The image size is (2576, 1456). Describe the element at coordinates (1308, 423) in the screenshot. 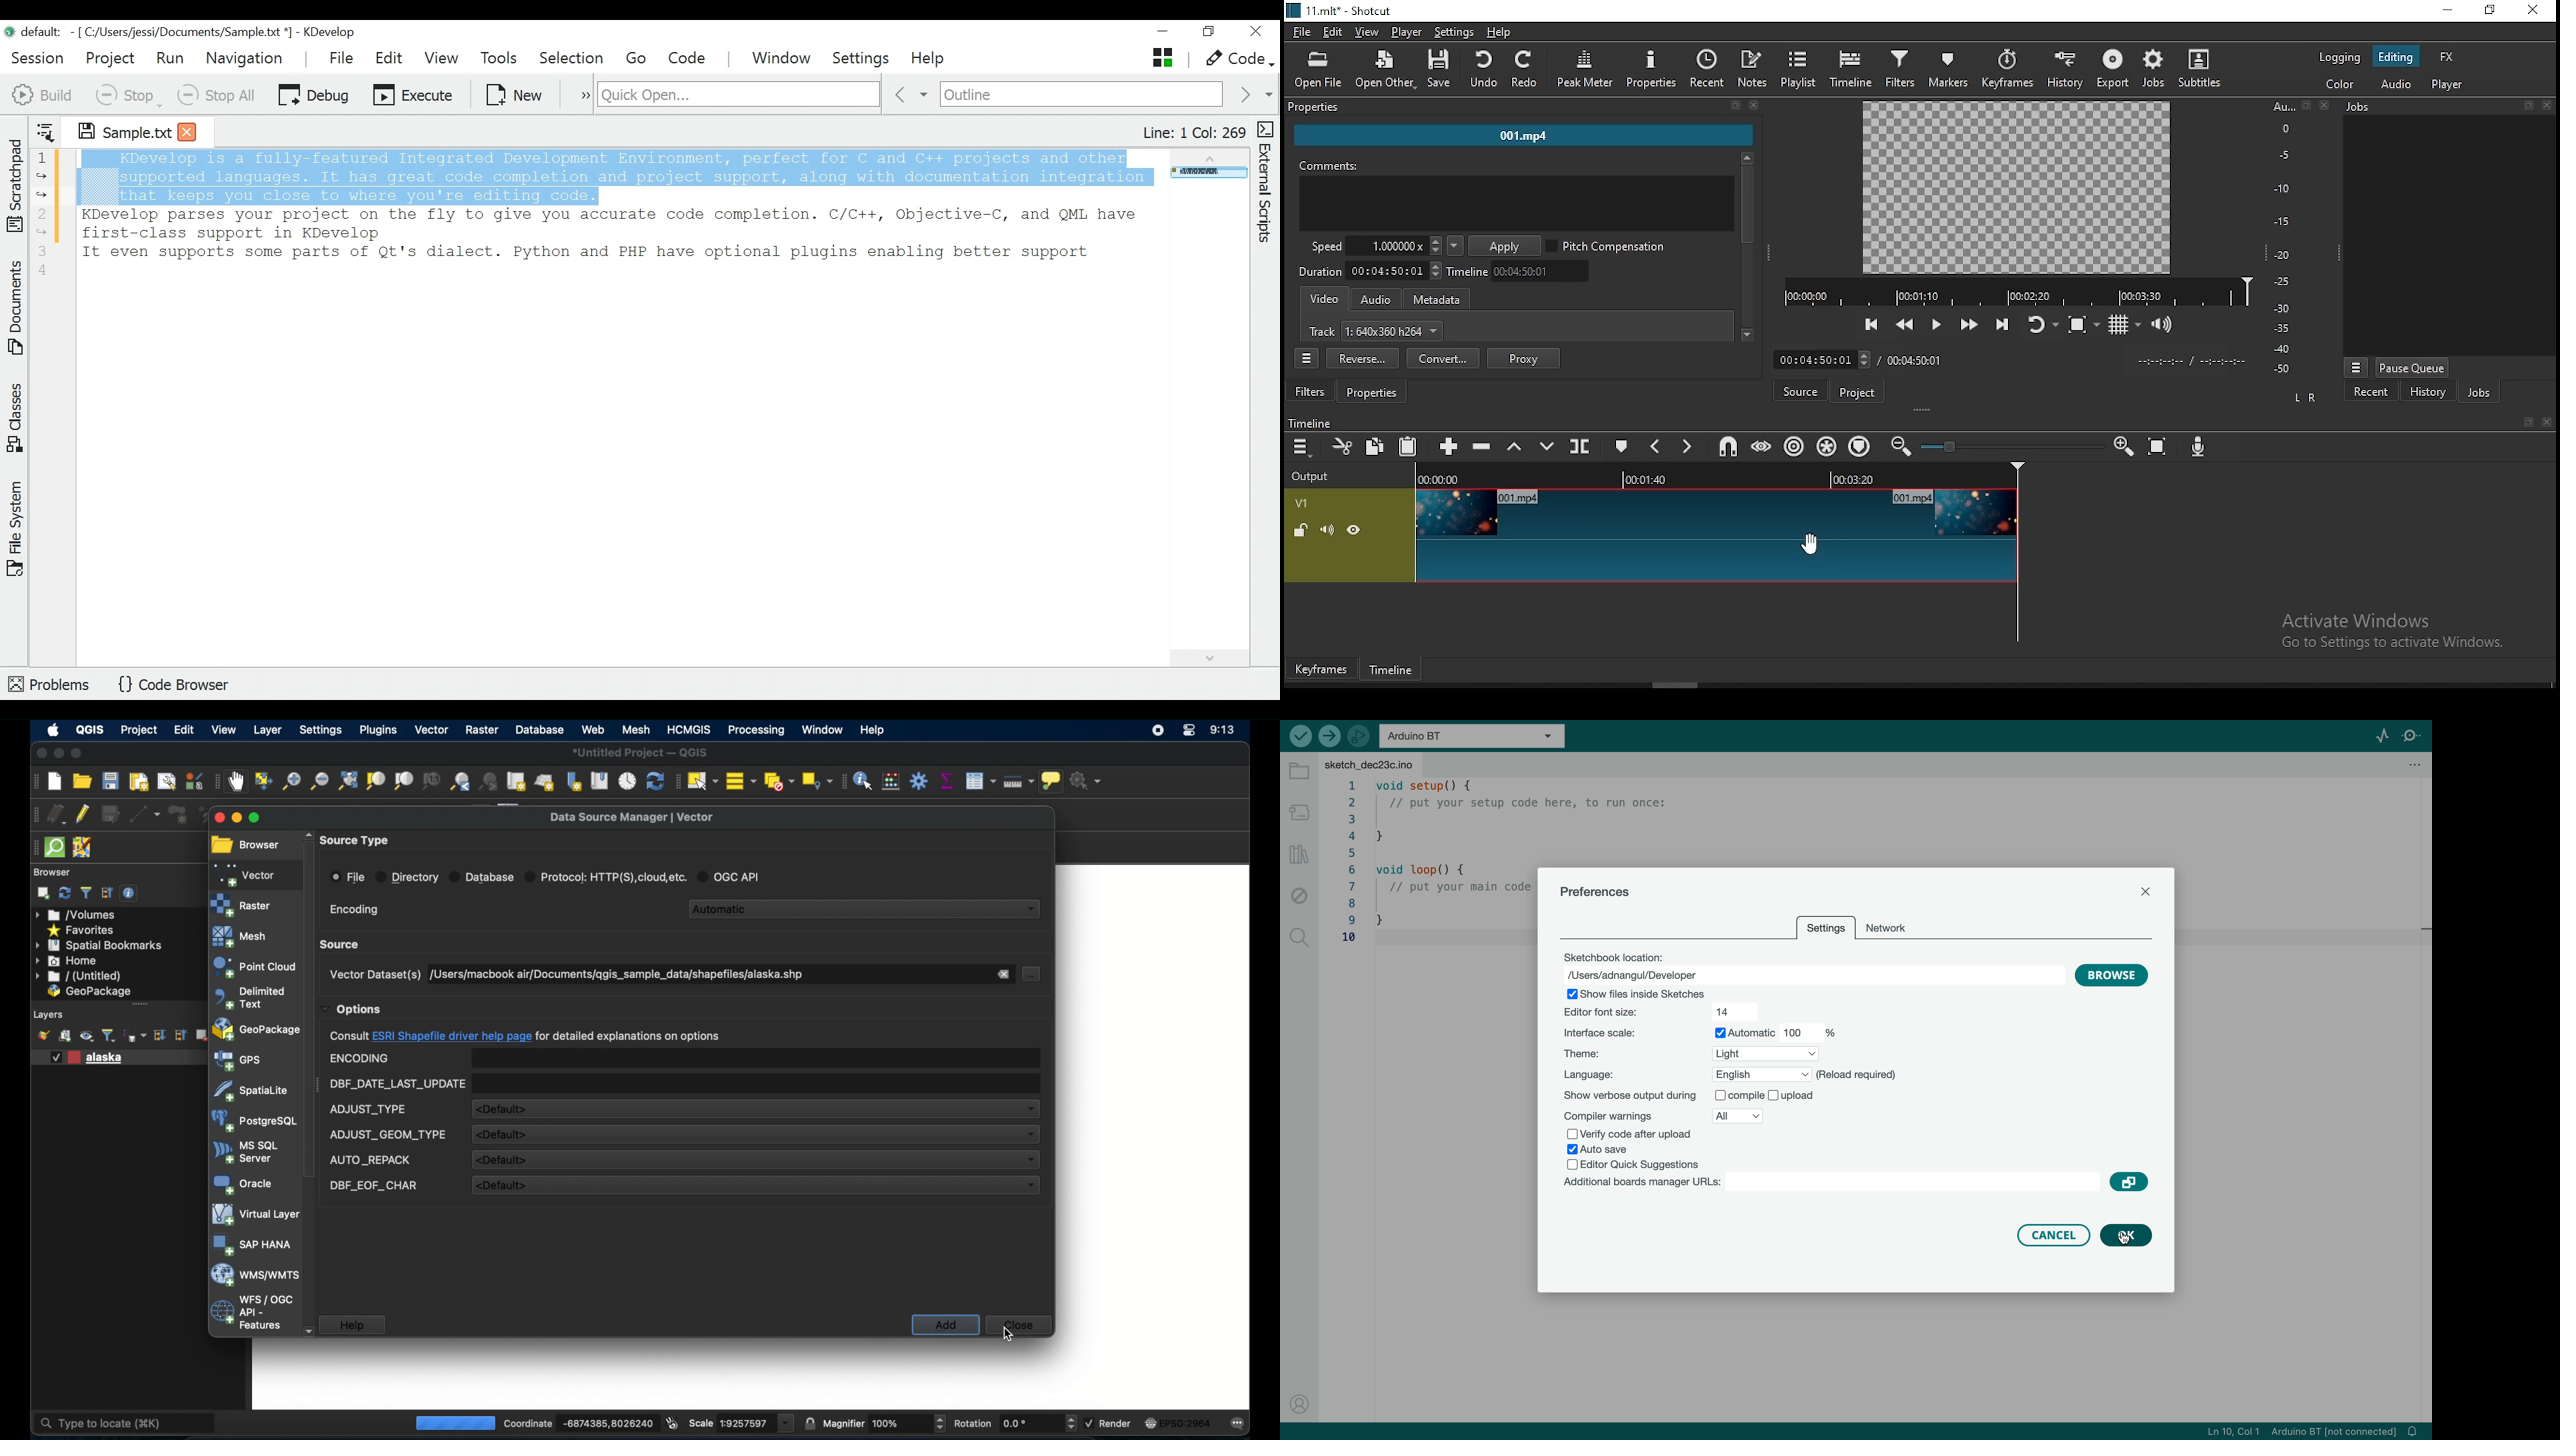

I see `timeline` at that location.